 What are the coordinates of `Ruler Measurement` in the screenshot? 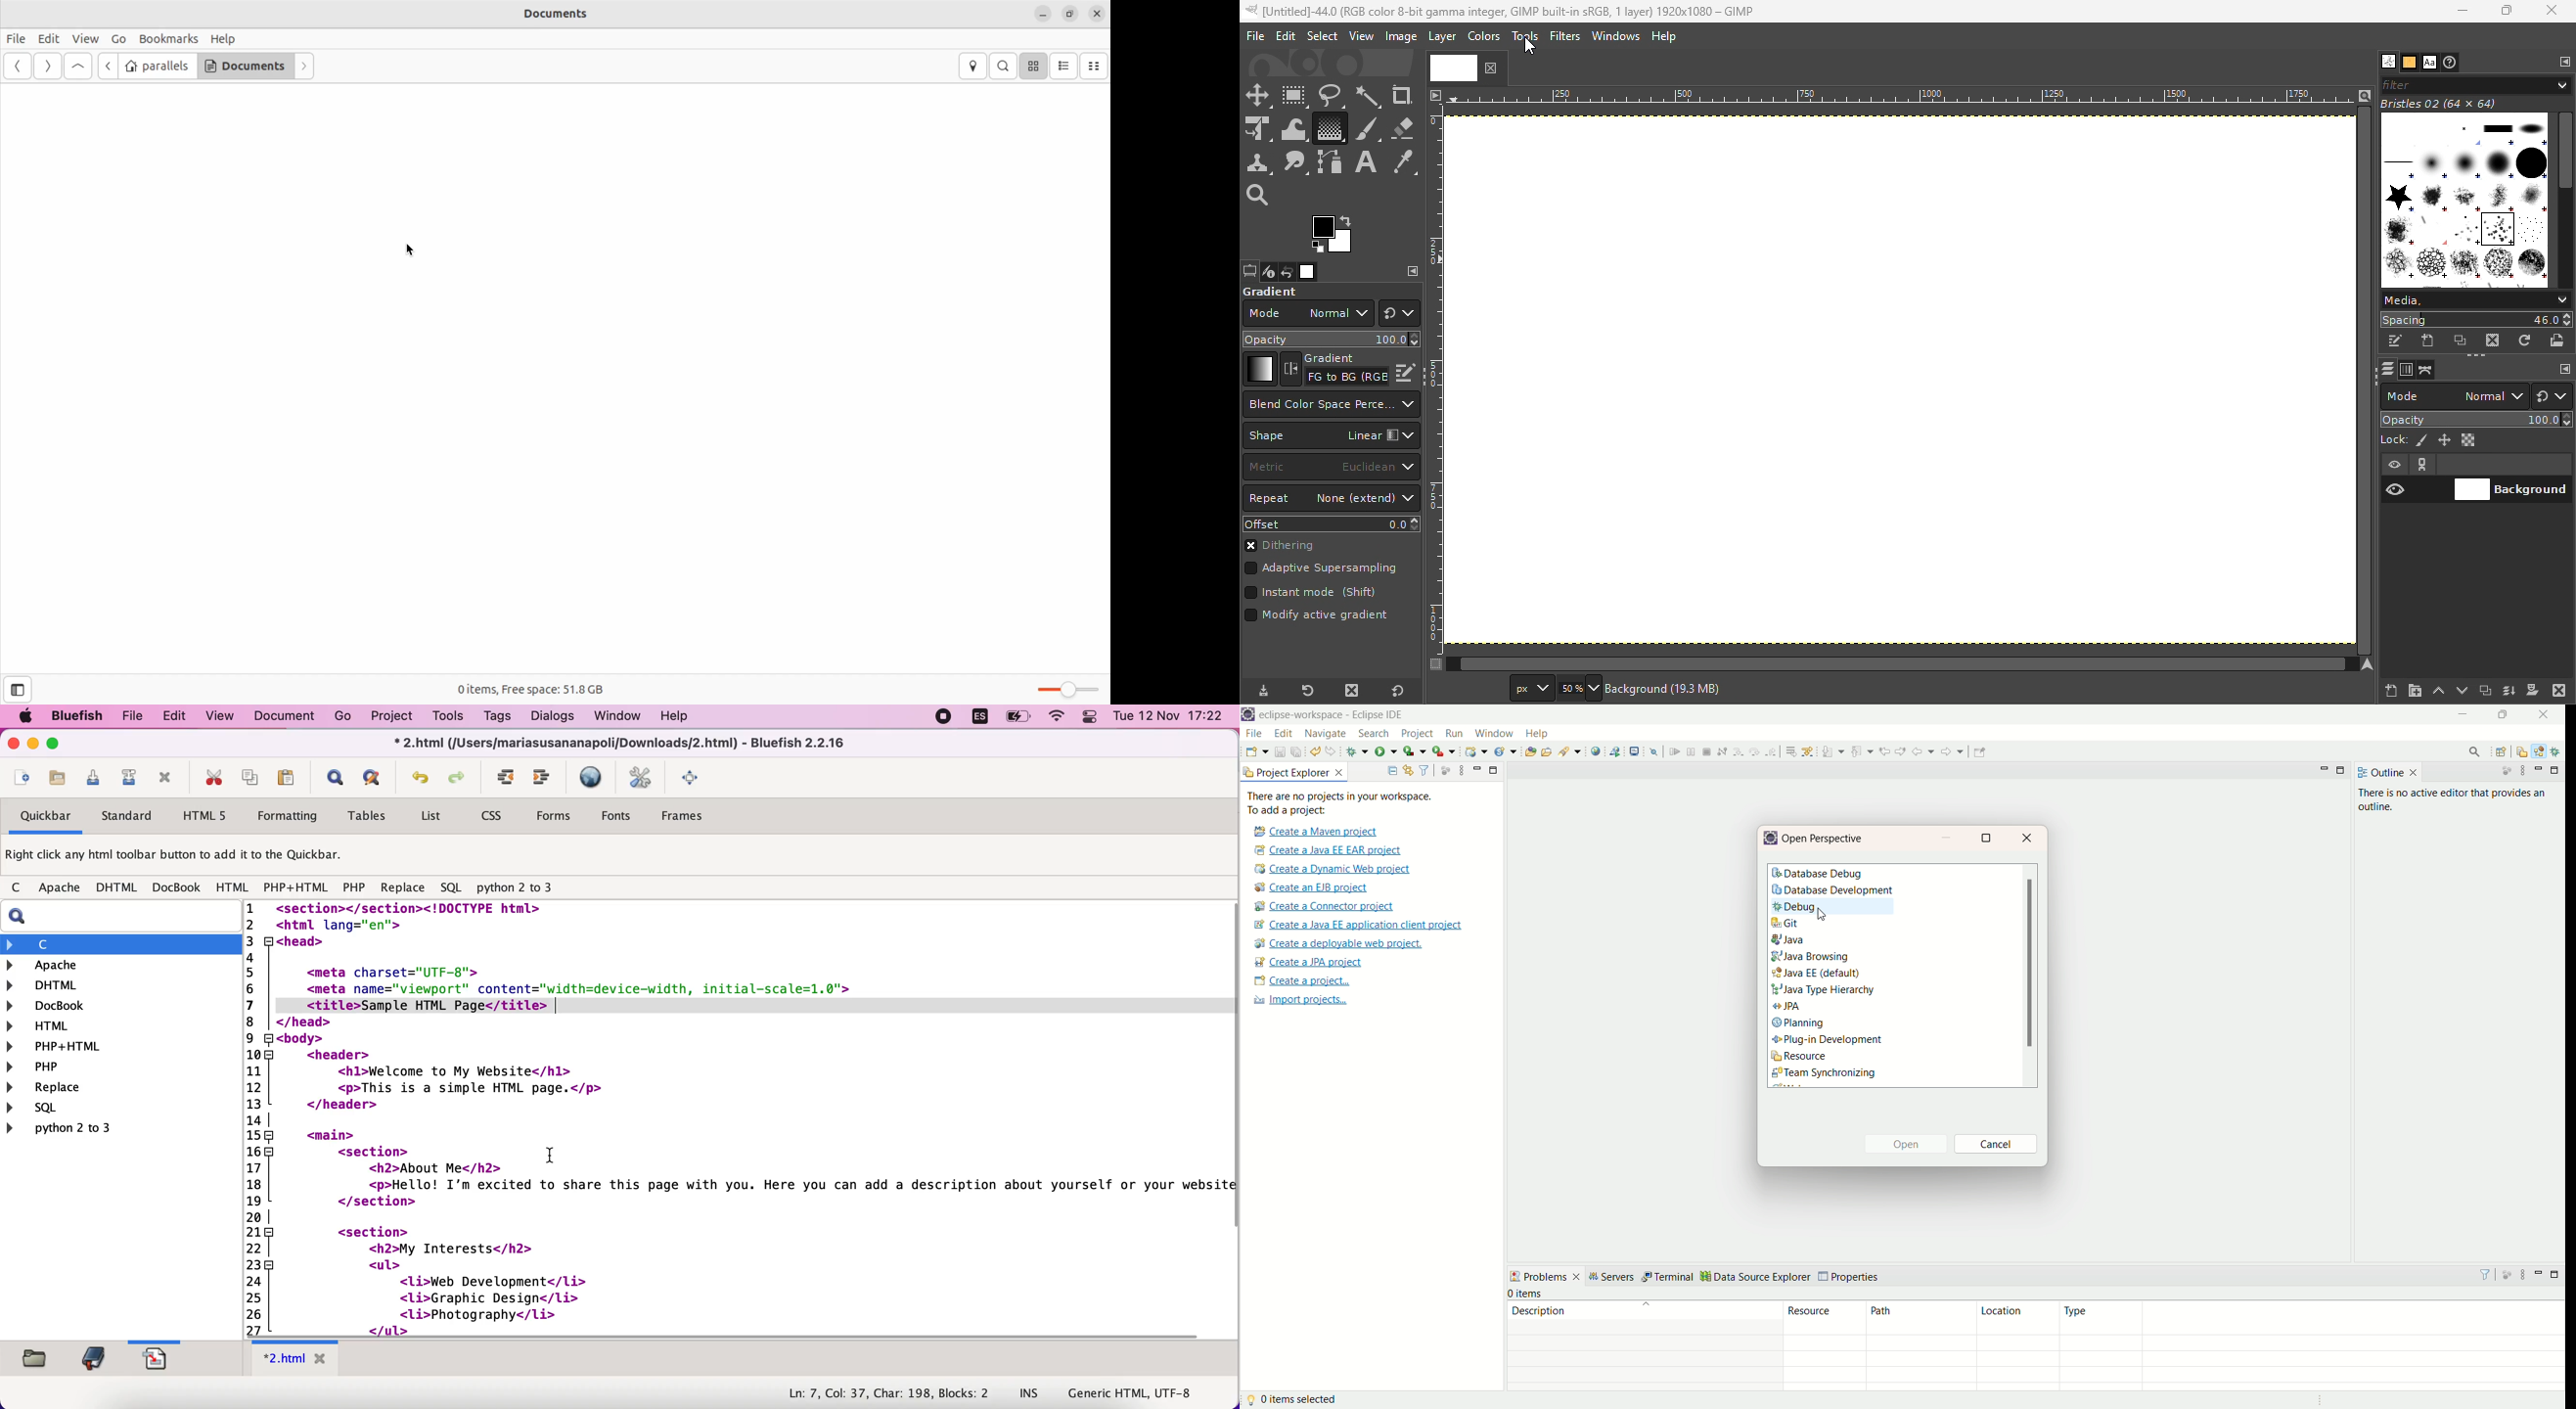 It's located at (1902, 95).